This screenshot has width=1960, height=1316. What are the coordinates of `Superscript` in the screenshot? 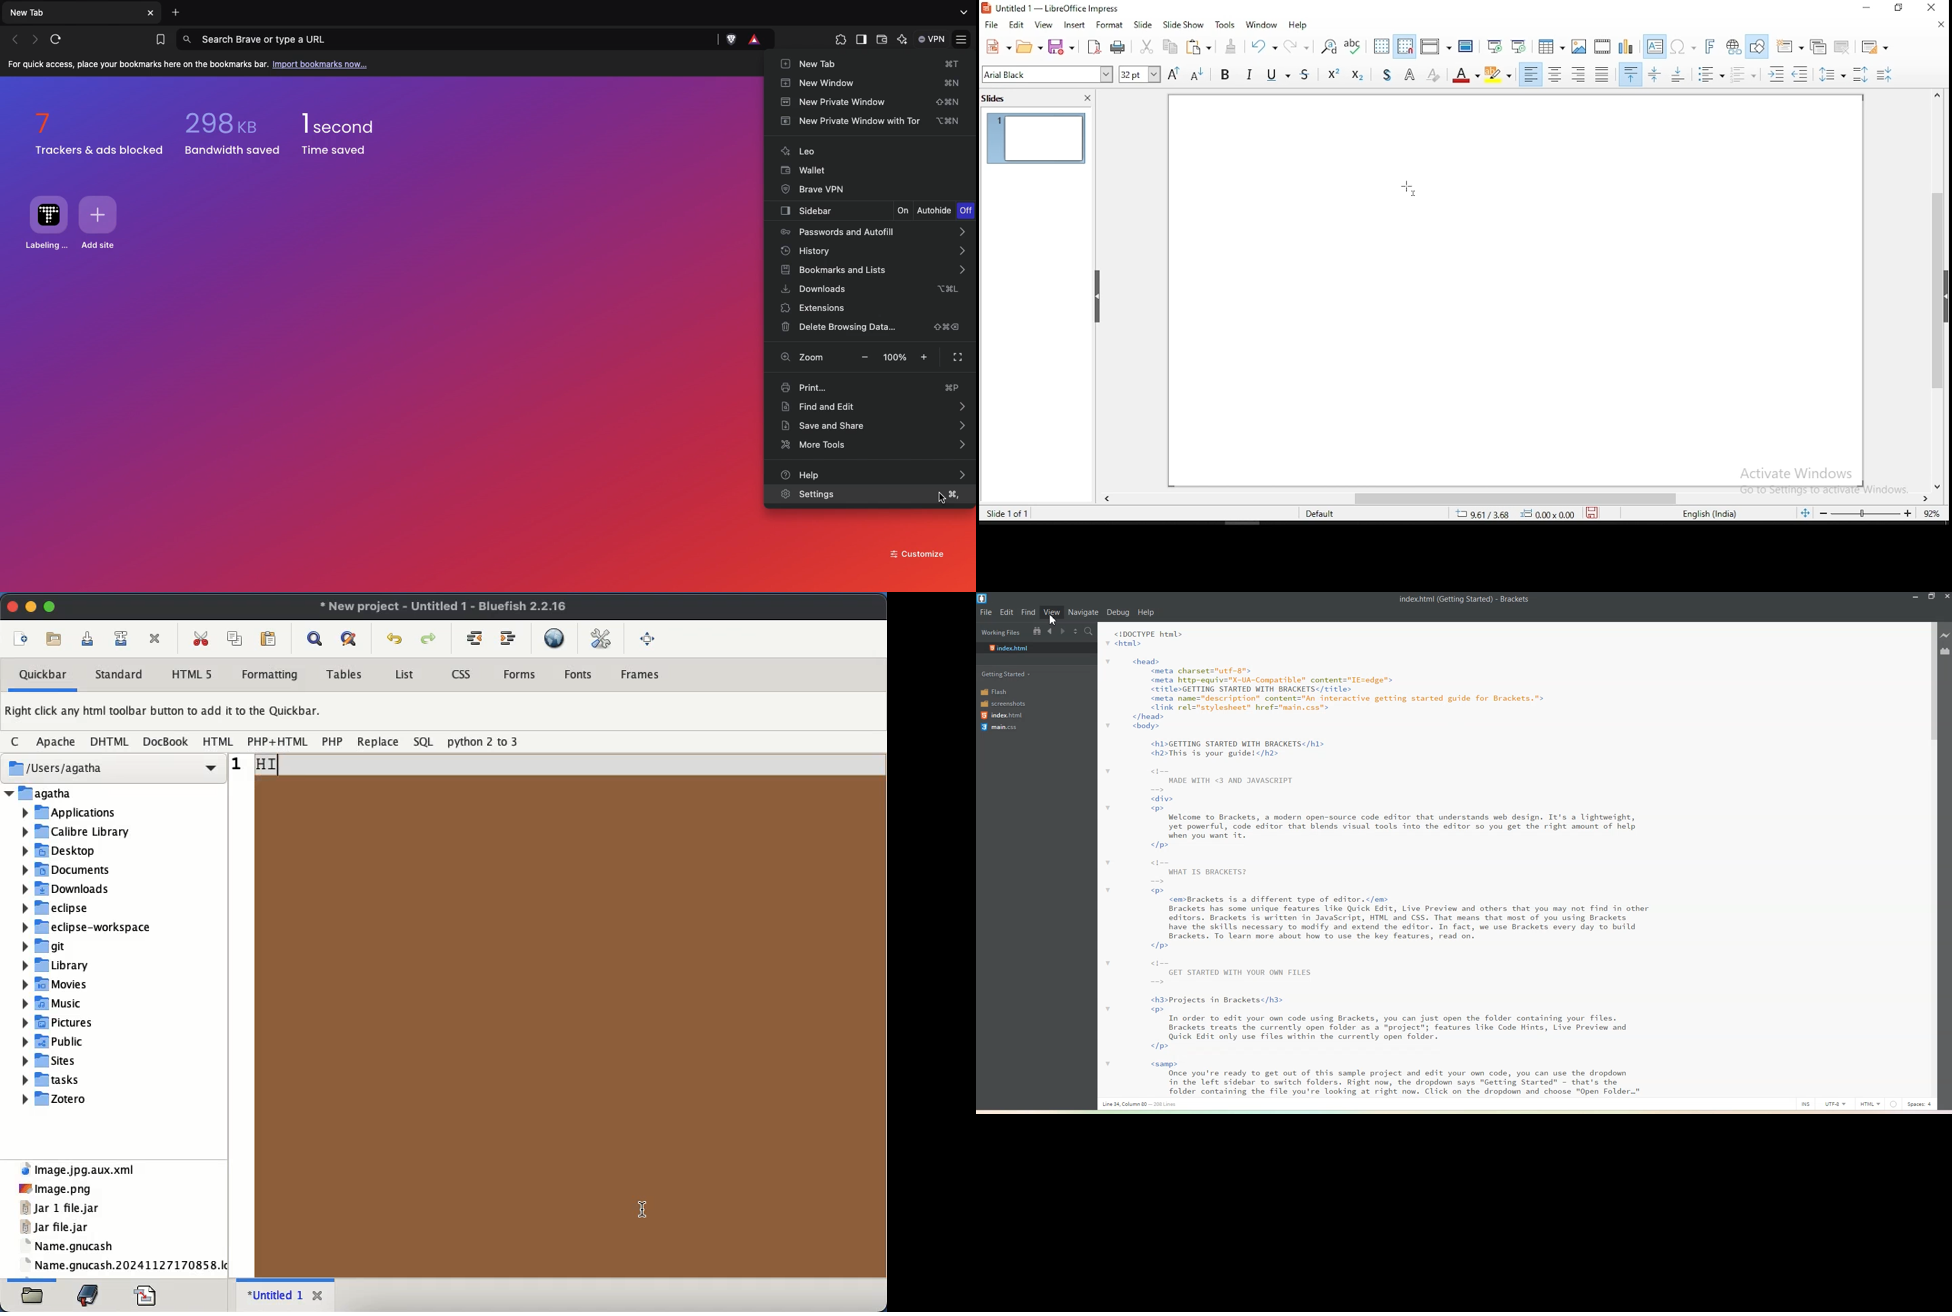 It's located at (1333, 72).